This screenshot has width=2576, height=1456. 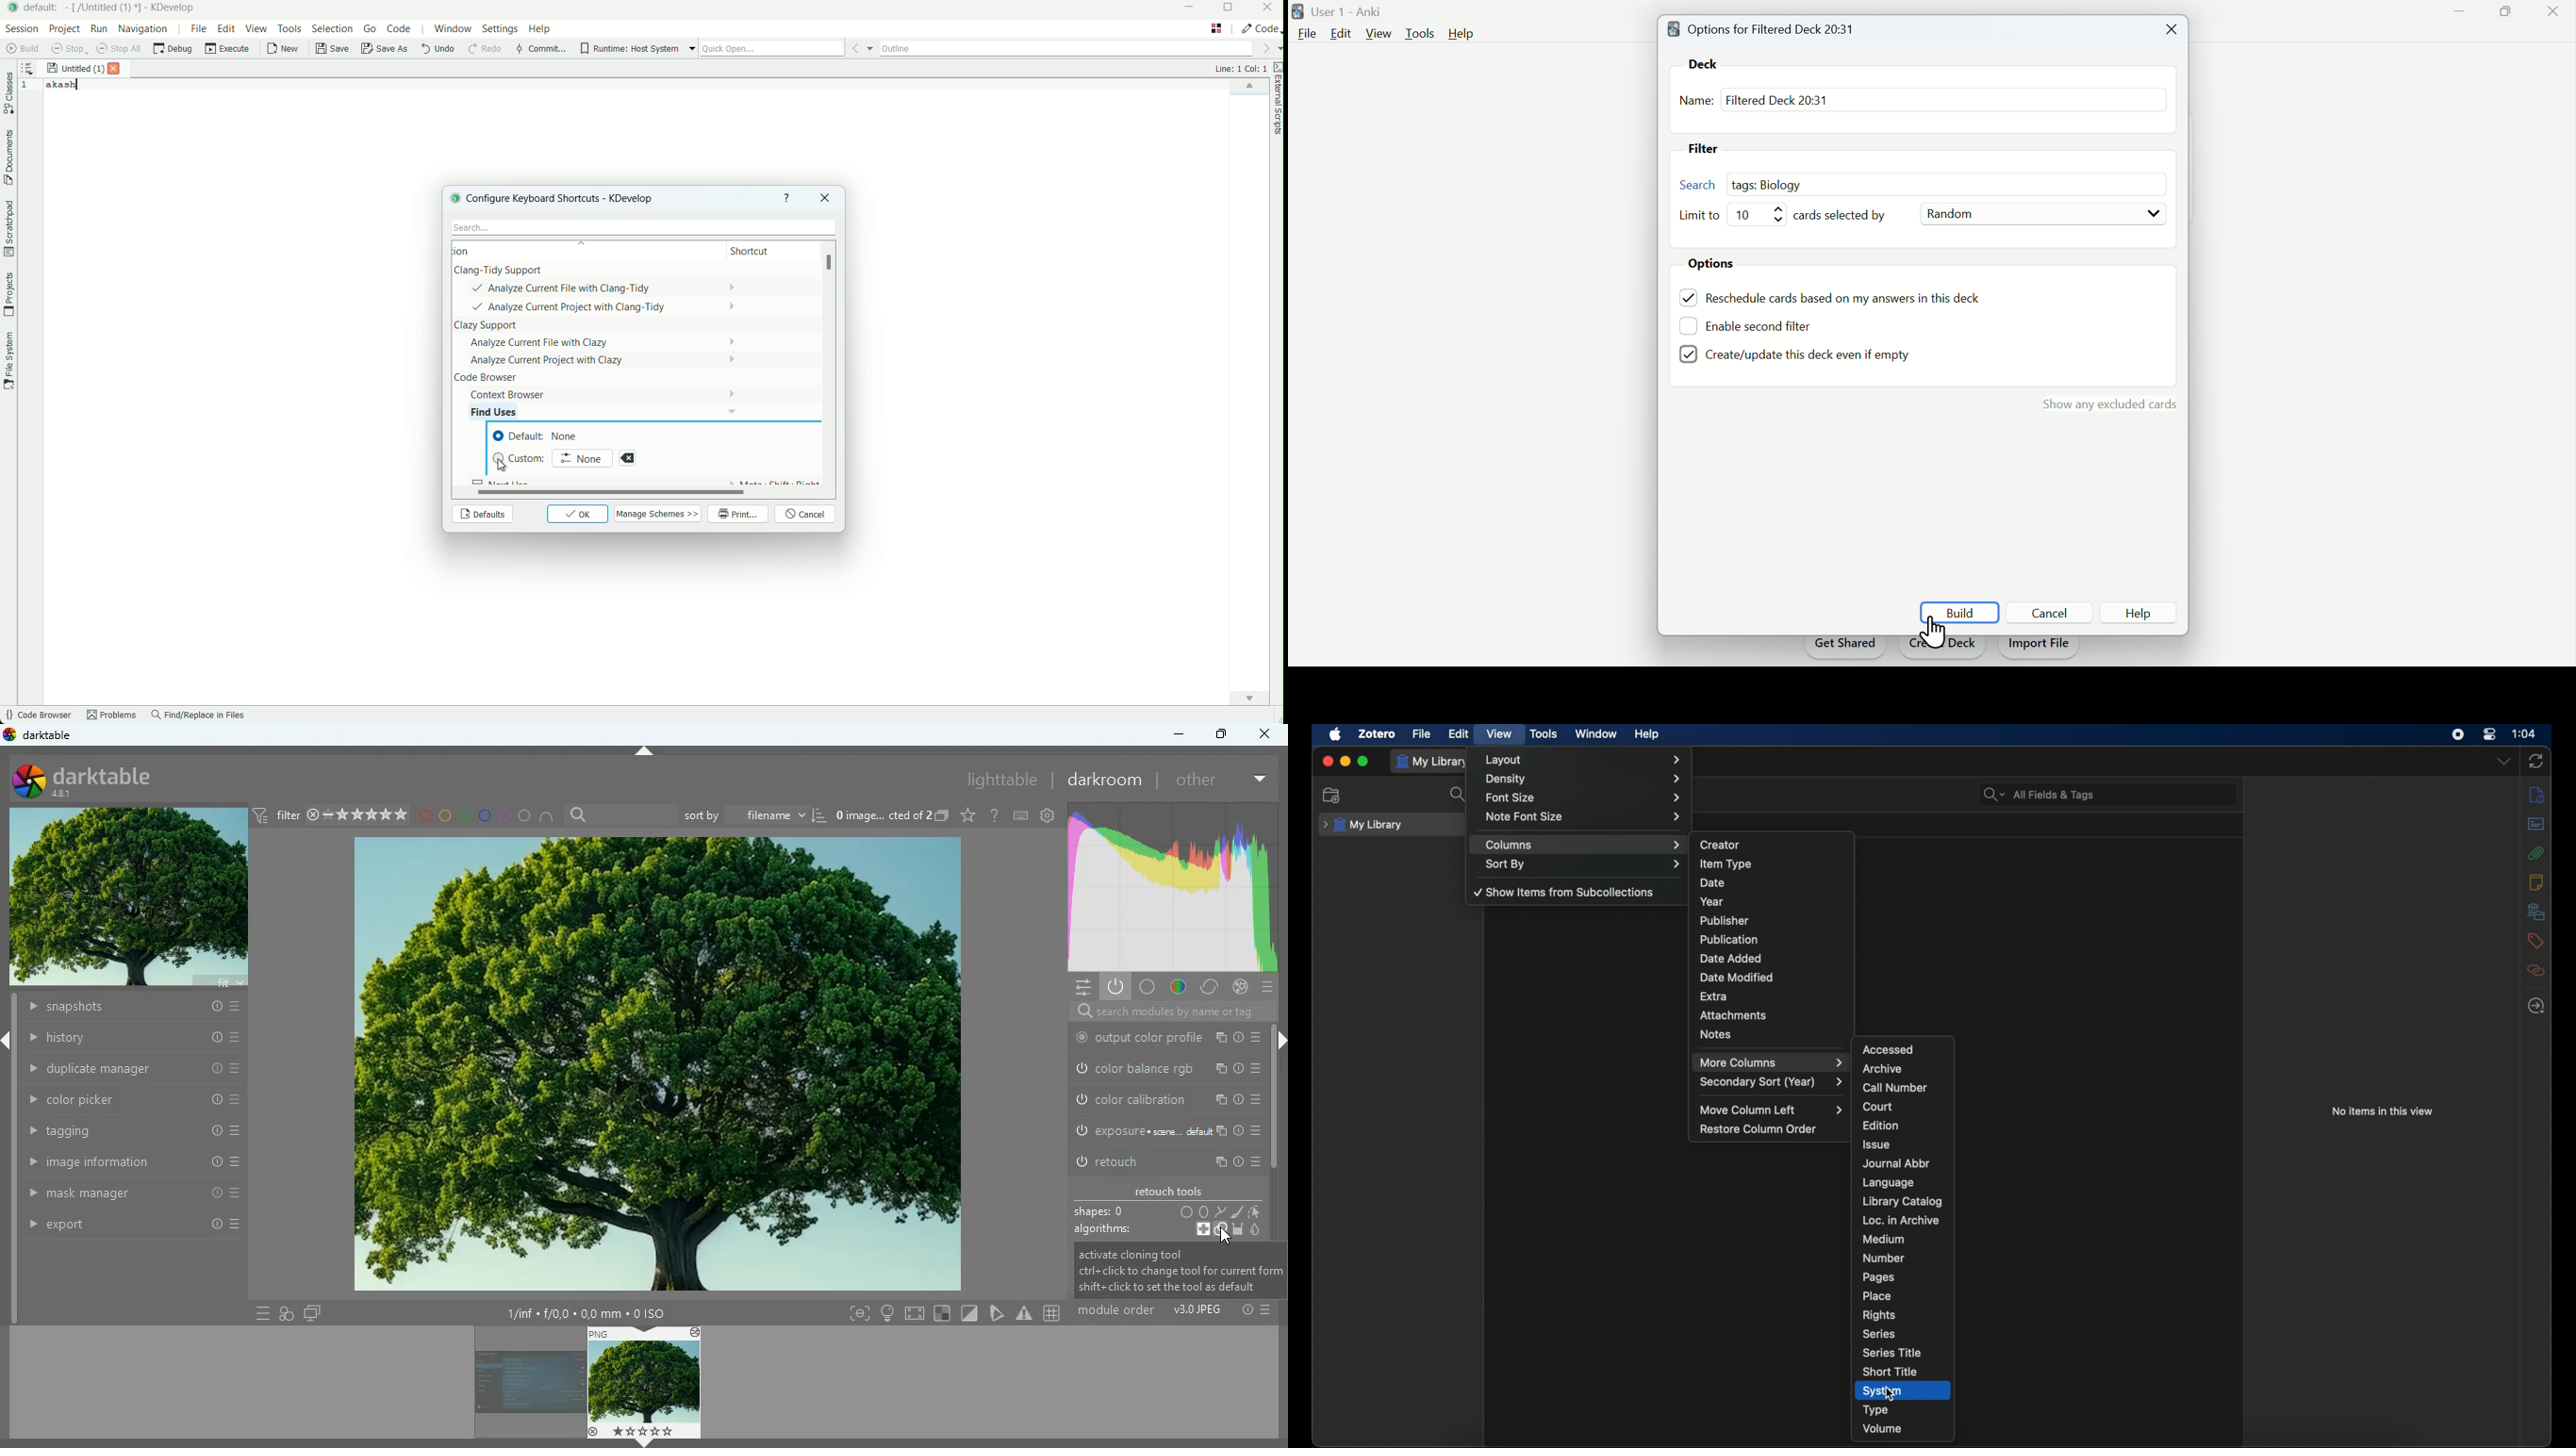 I want to click on call number, so click(x=1895, y=1088).